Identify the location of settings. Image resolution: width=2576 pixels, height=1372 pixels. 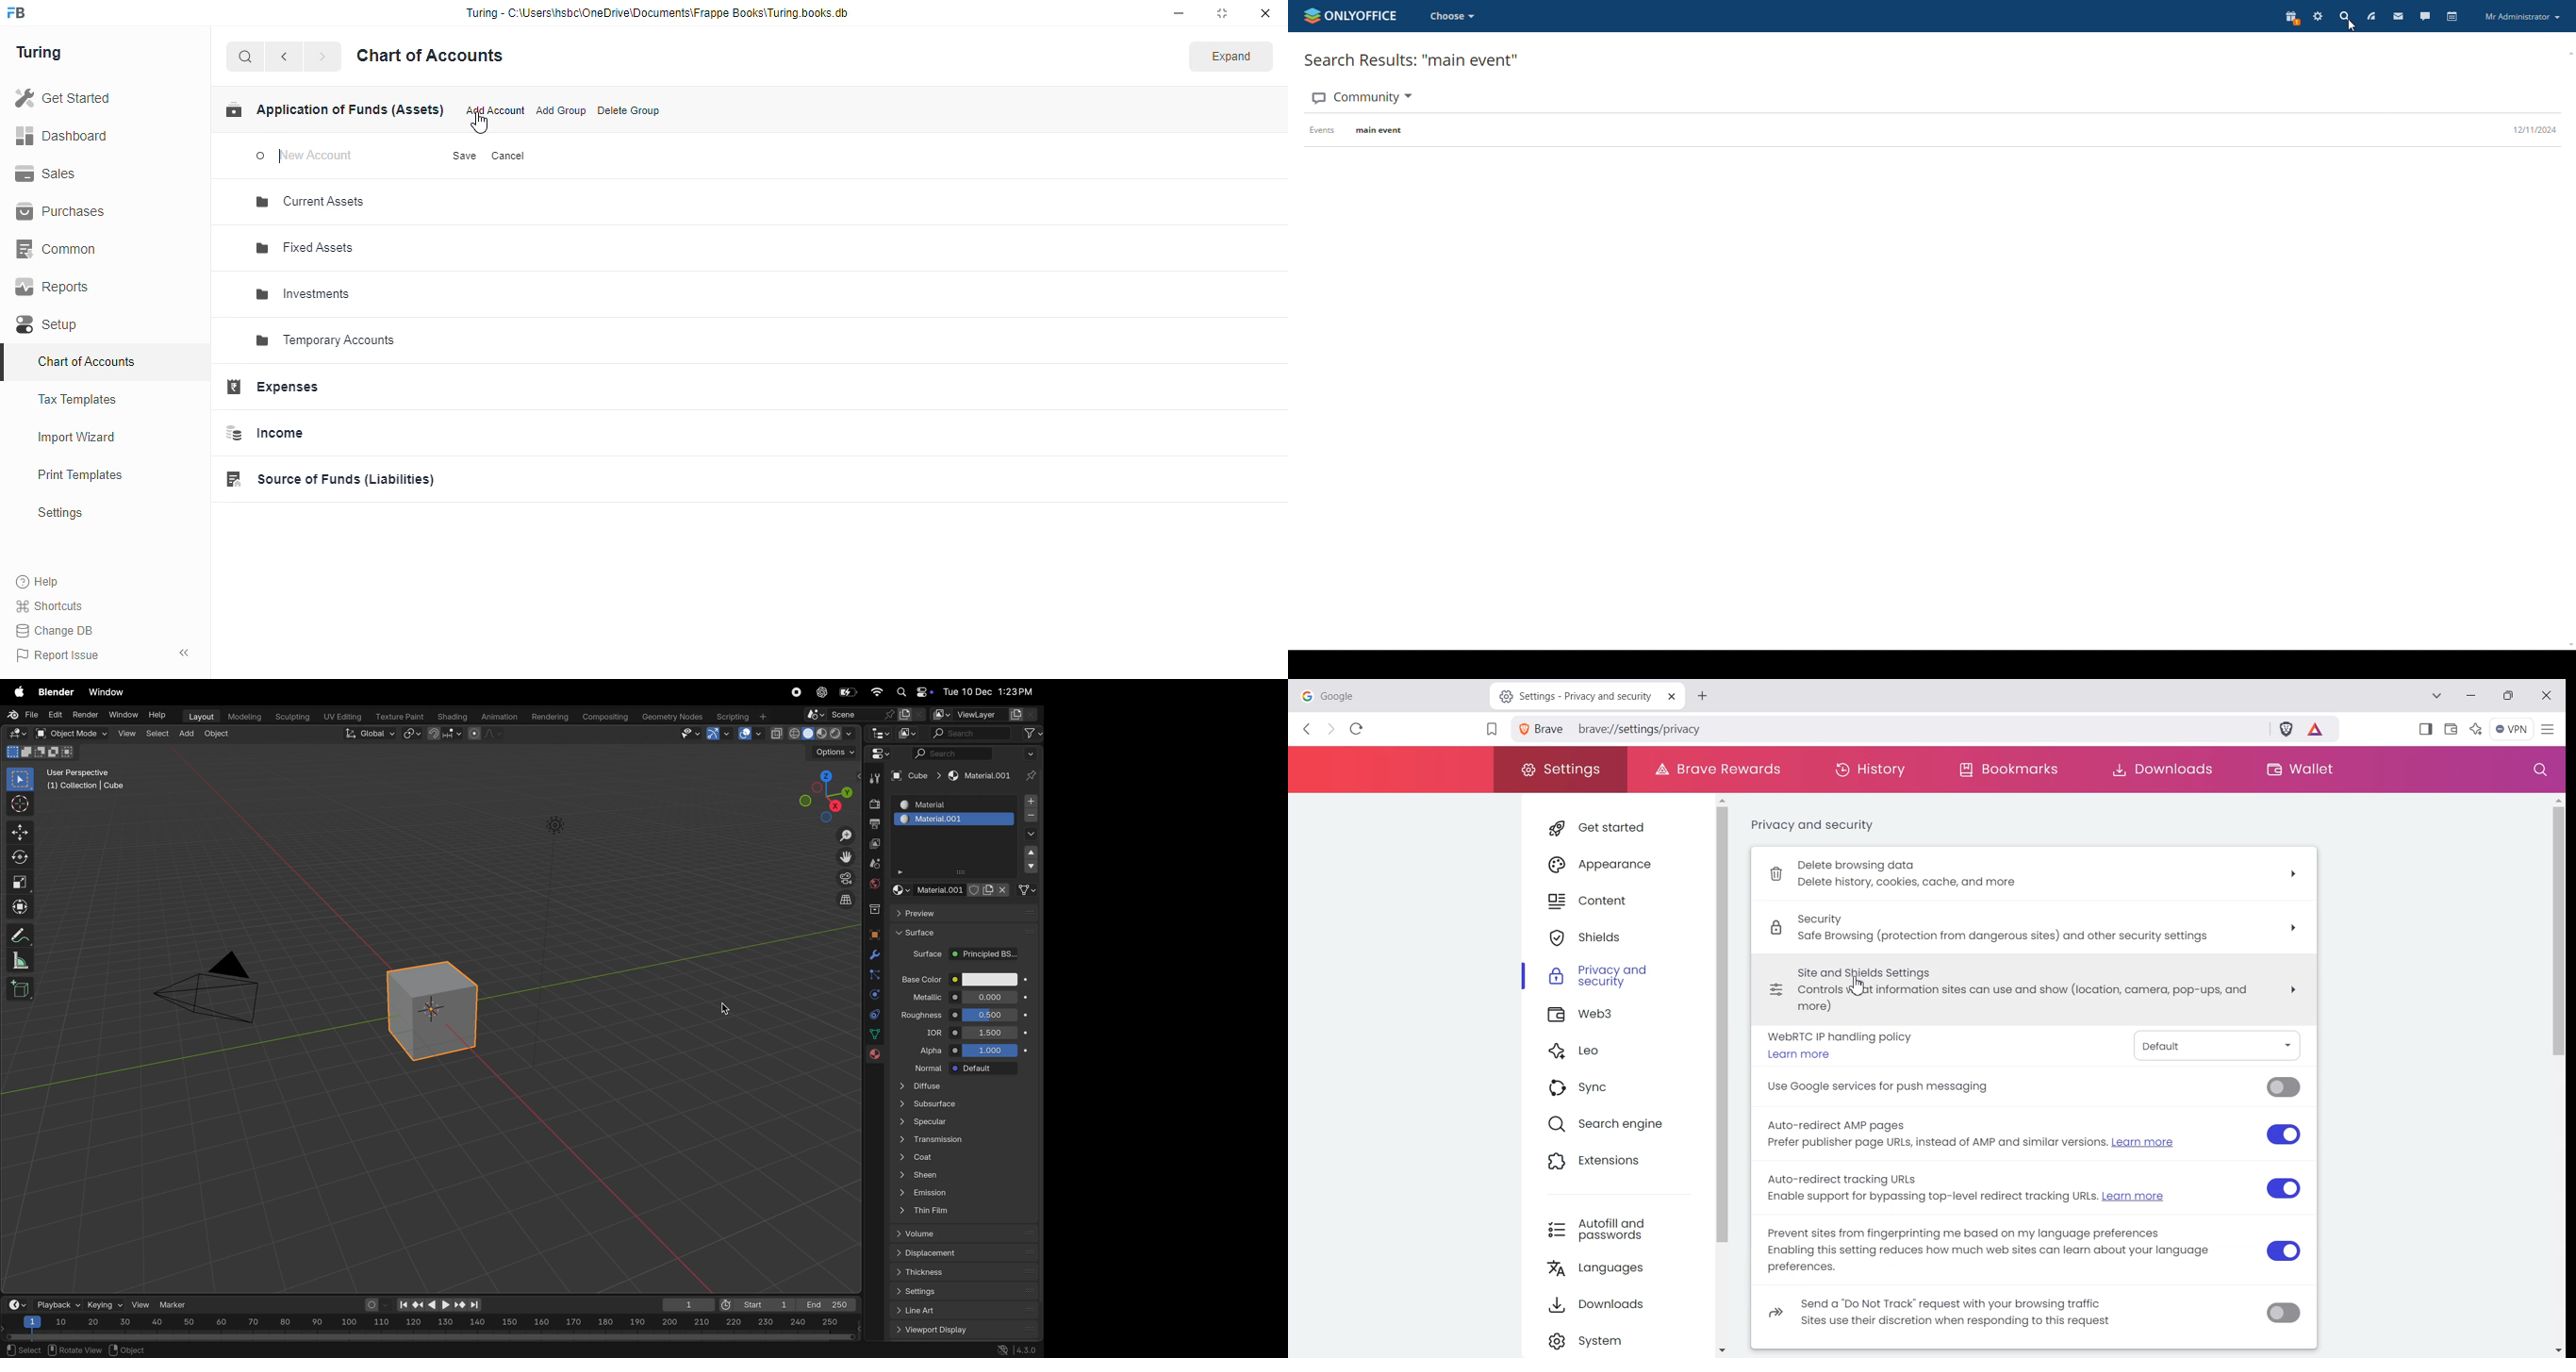
(2318, 18).